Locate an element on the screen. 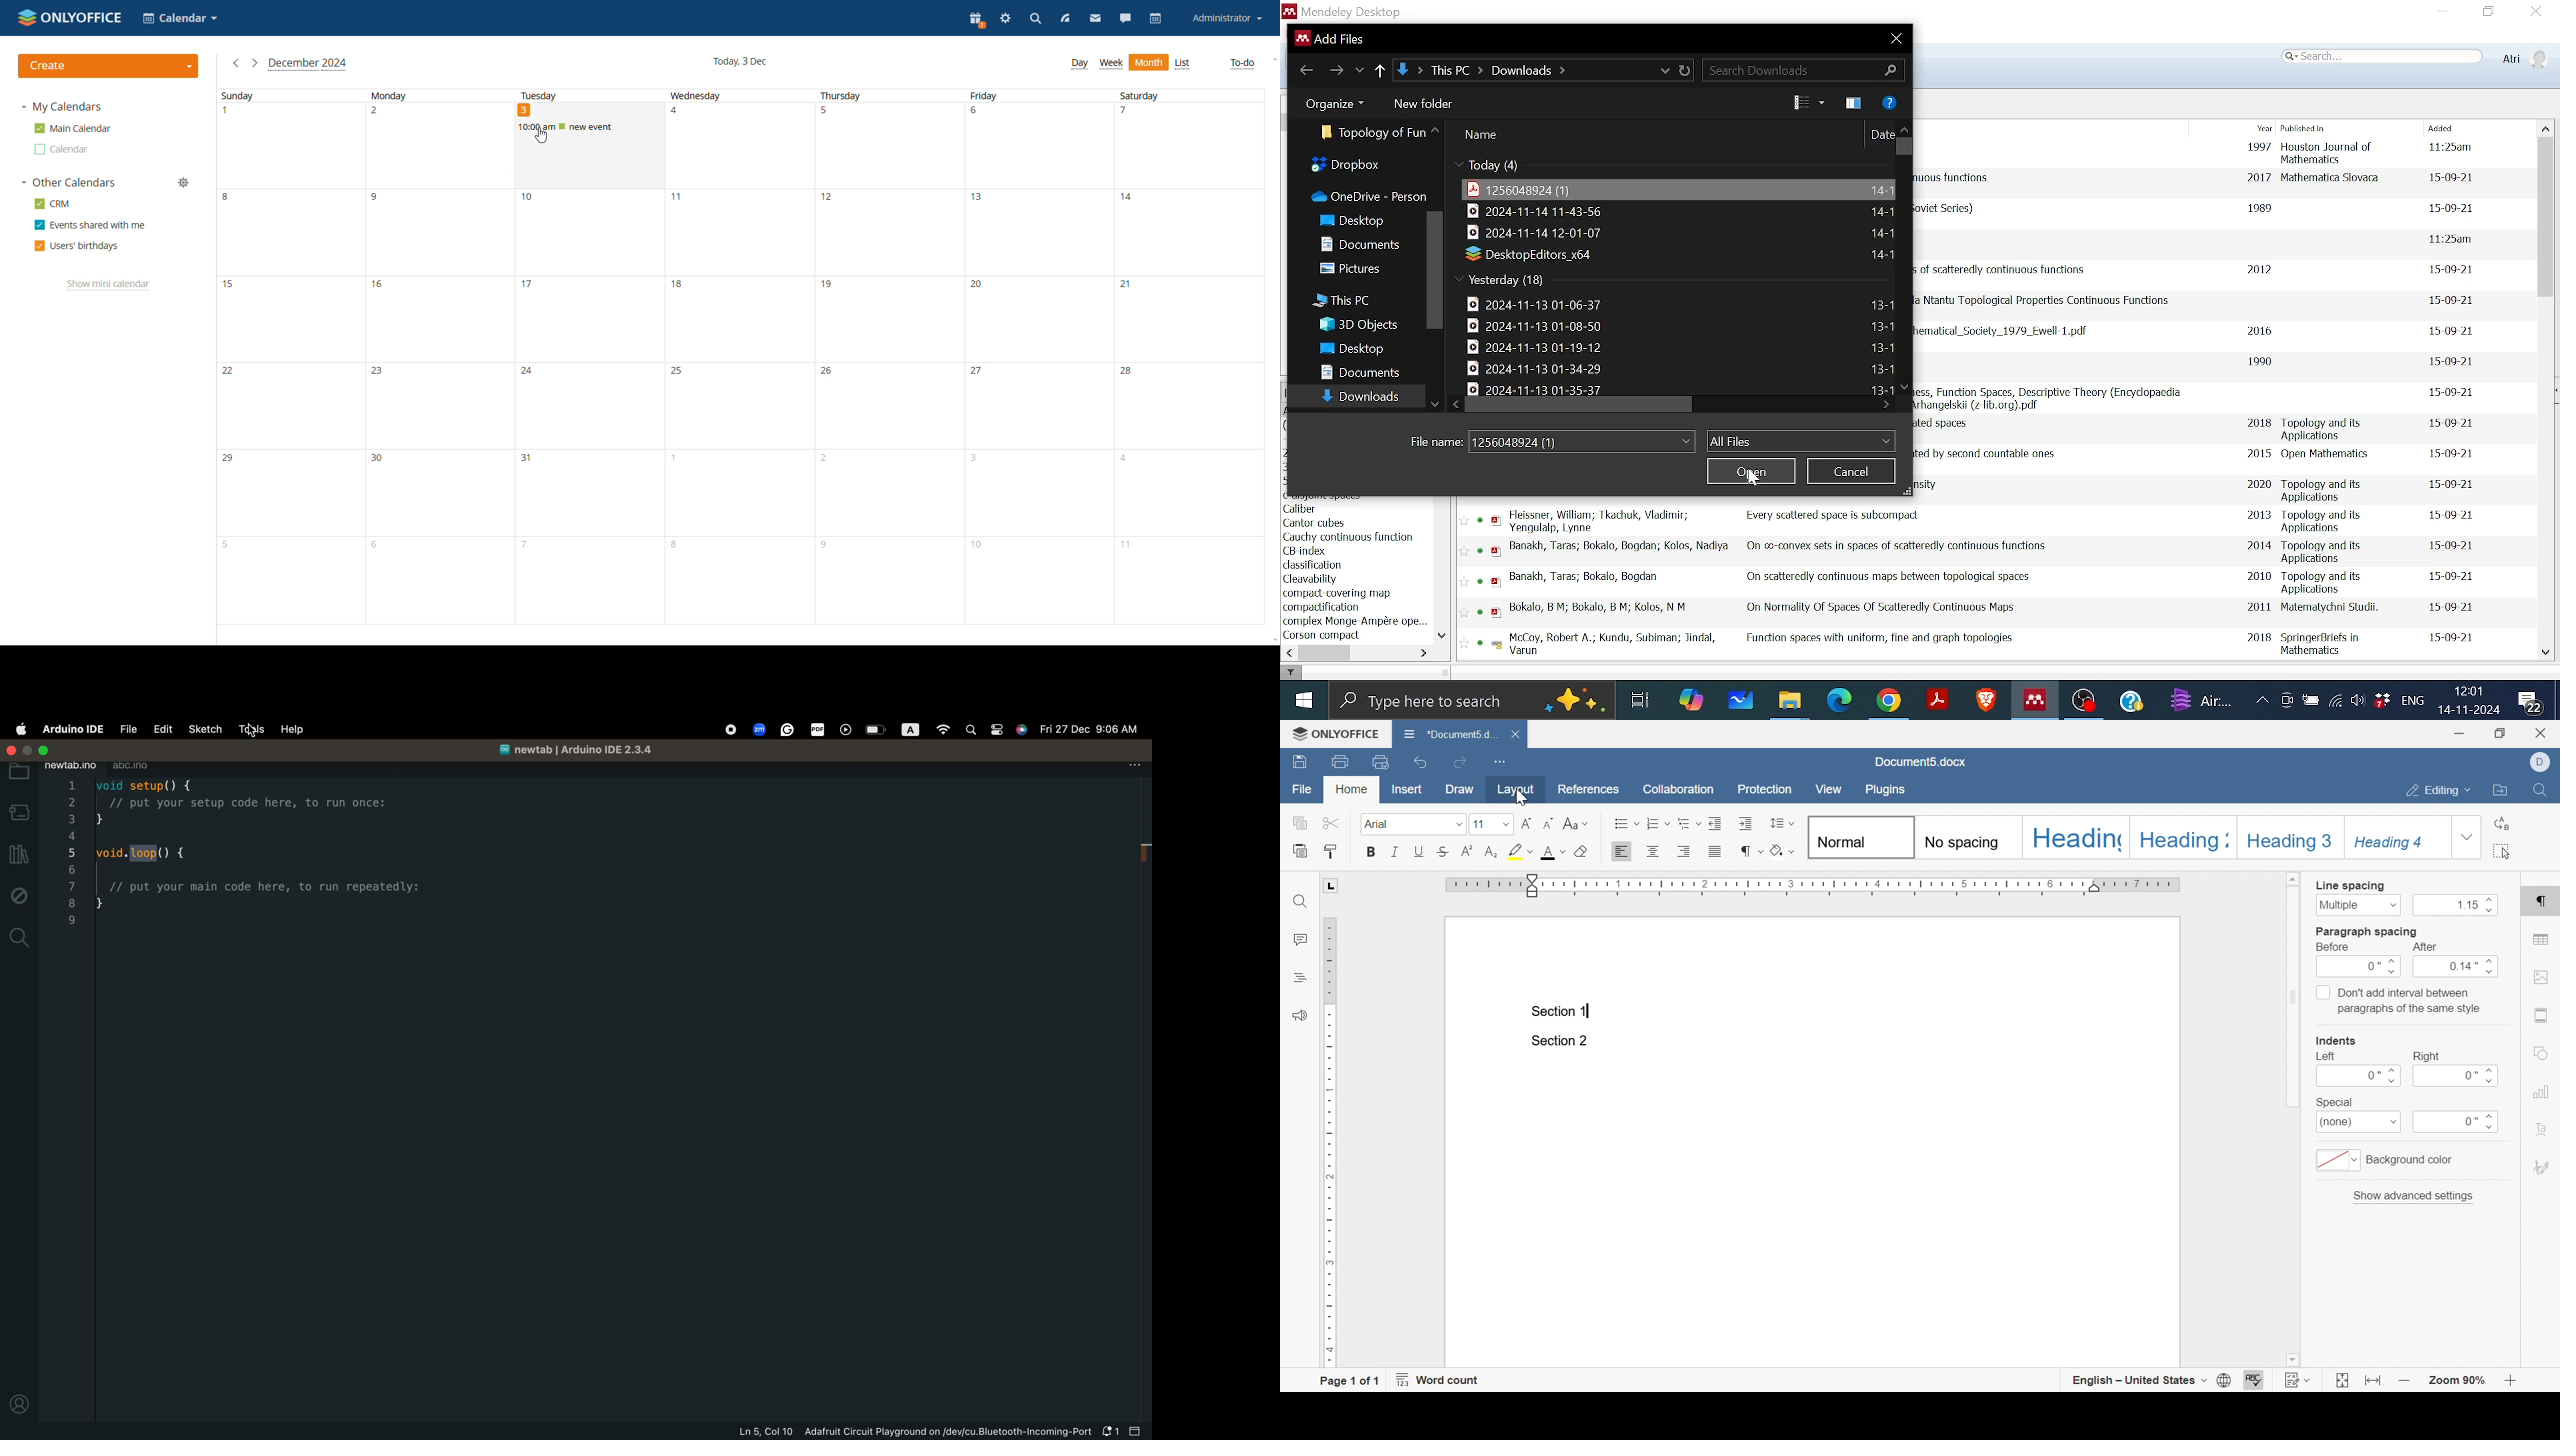 Image resolution: width=2576 pixels, height=1456 pixels. Profile is located at coordinates (2525, 60).